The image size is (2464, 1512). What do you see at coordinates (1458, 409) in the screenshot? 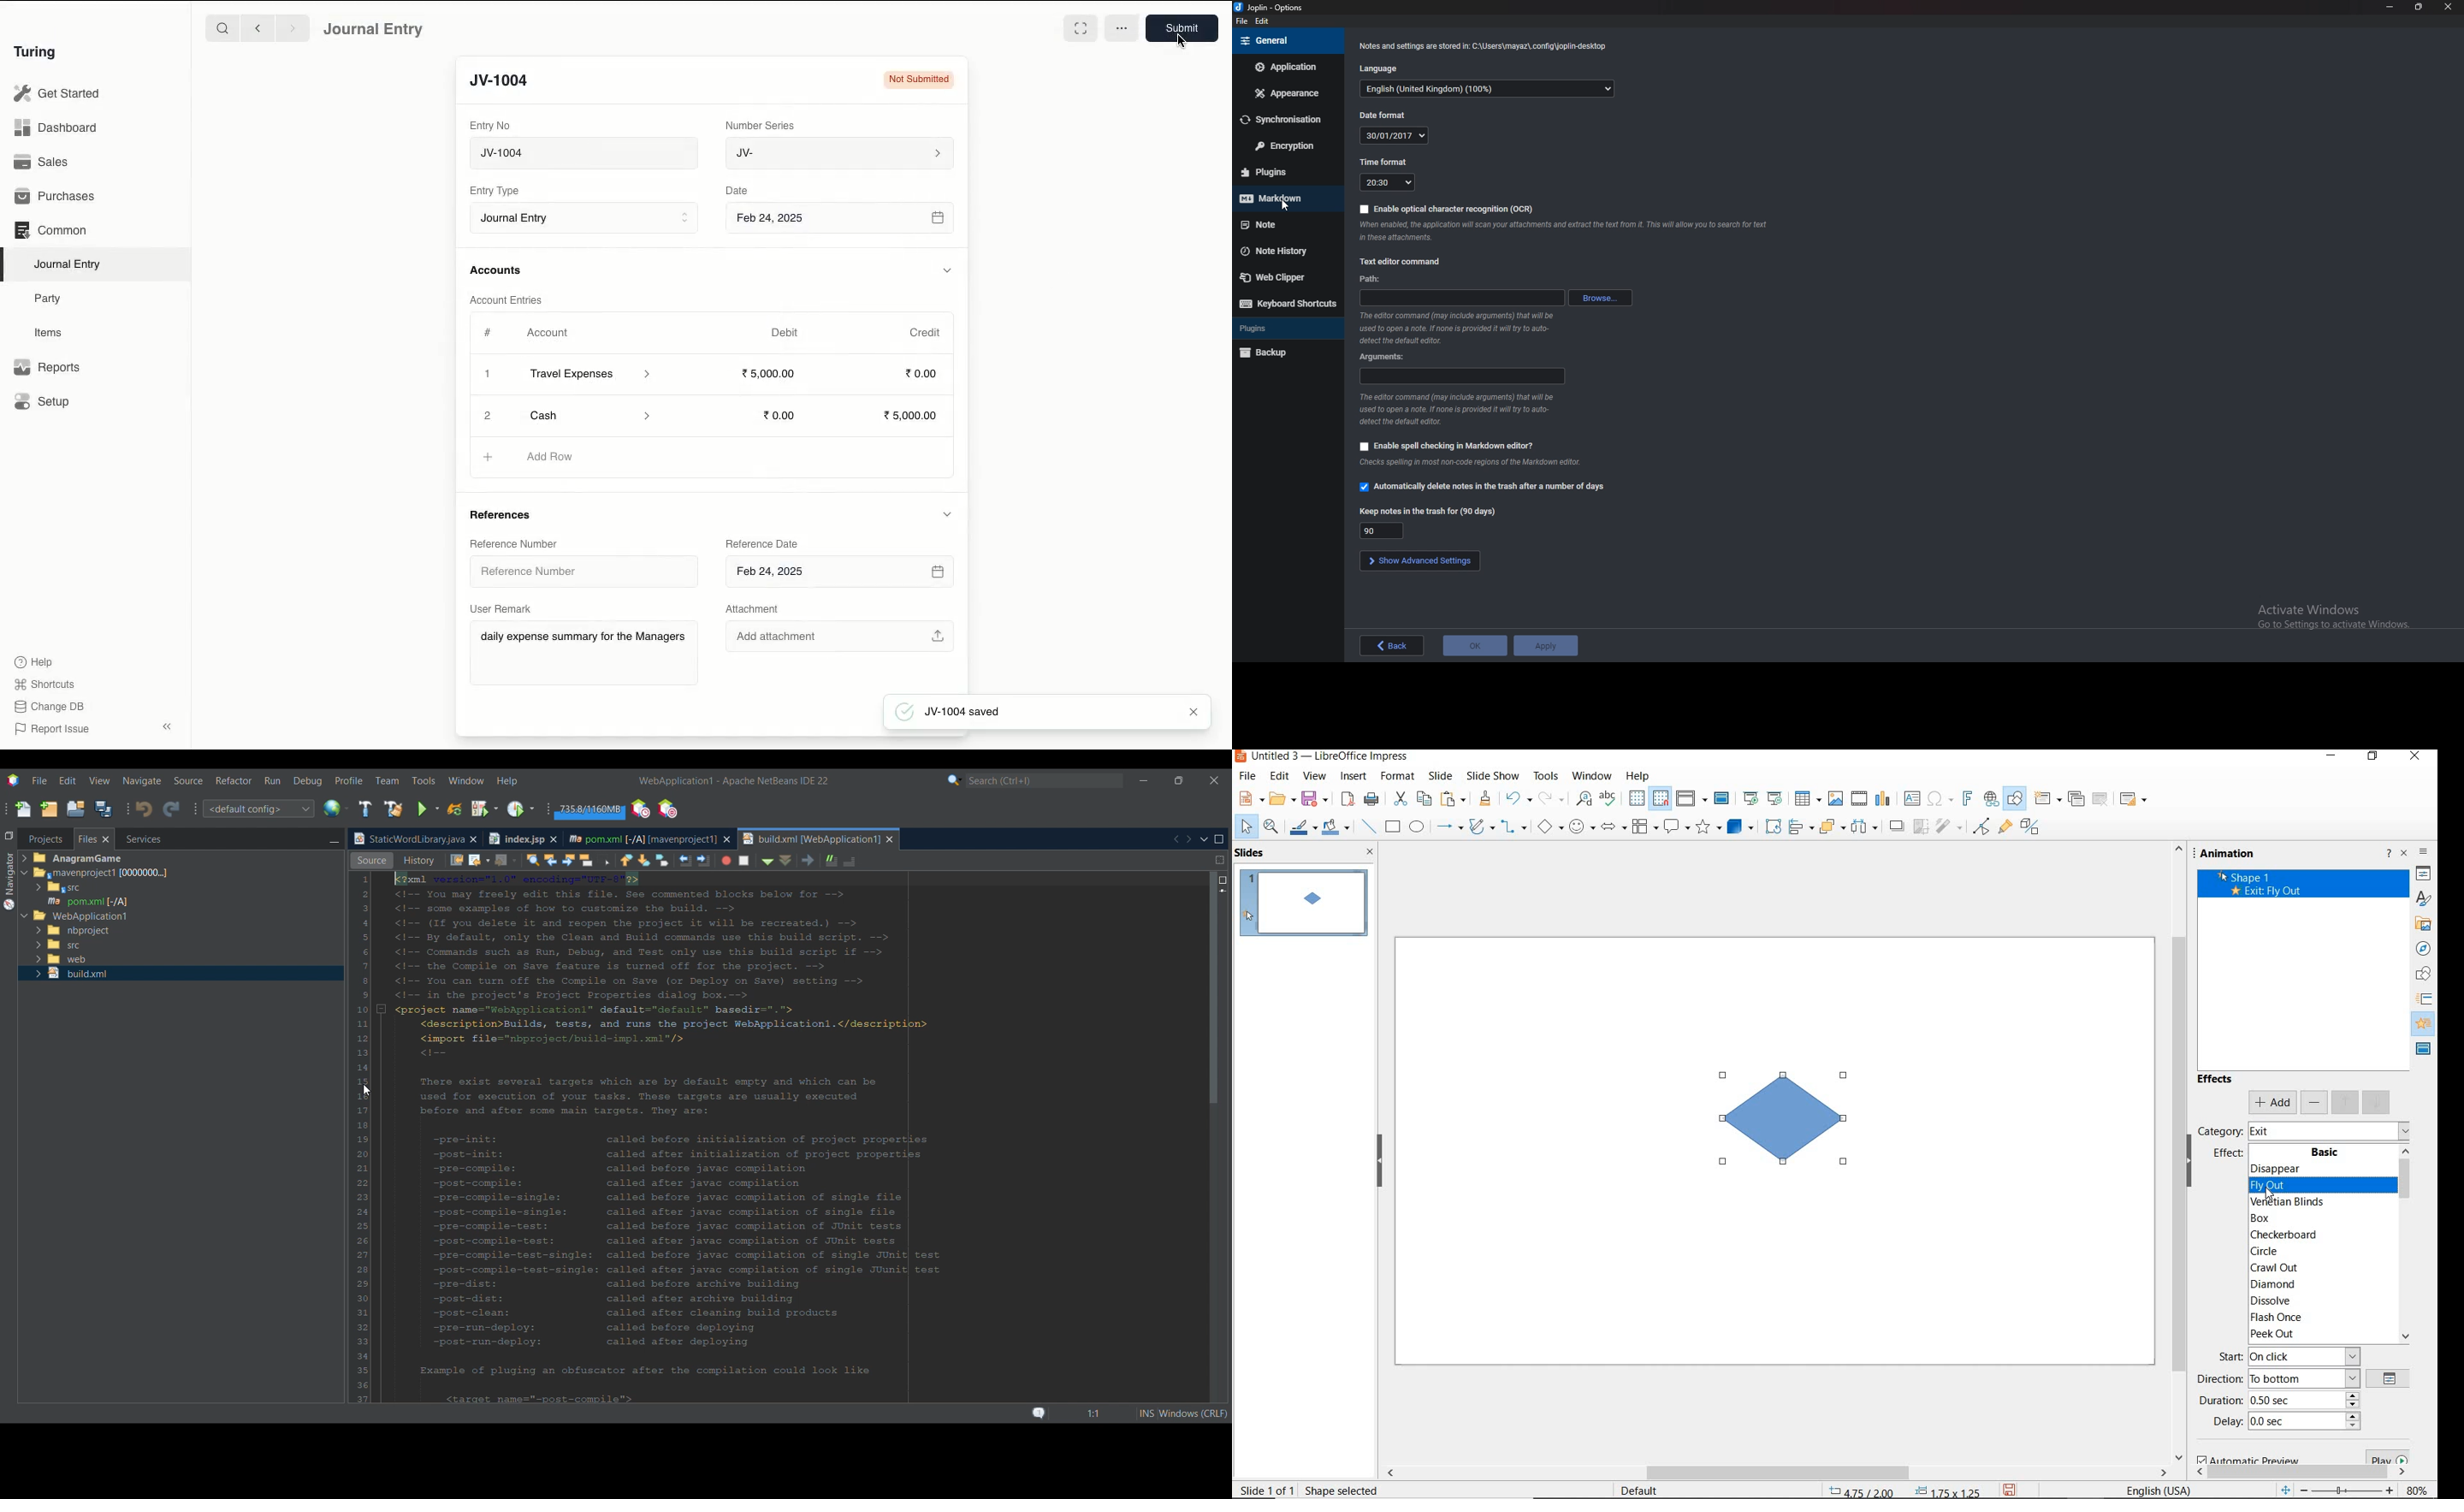
I see `The editor command that will be used to open a note. If none is provided it will try to auto-detect the default editor.` at bounding box center [1458, 409].